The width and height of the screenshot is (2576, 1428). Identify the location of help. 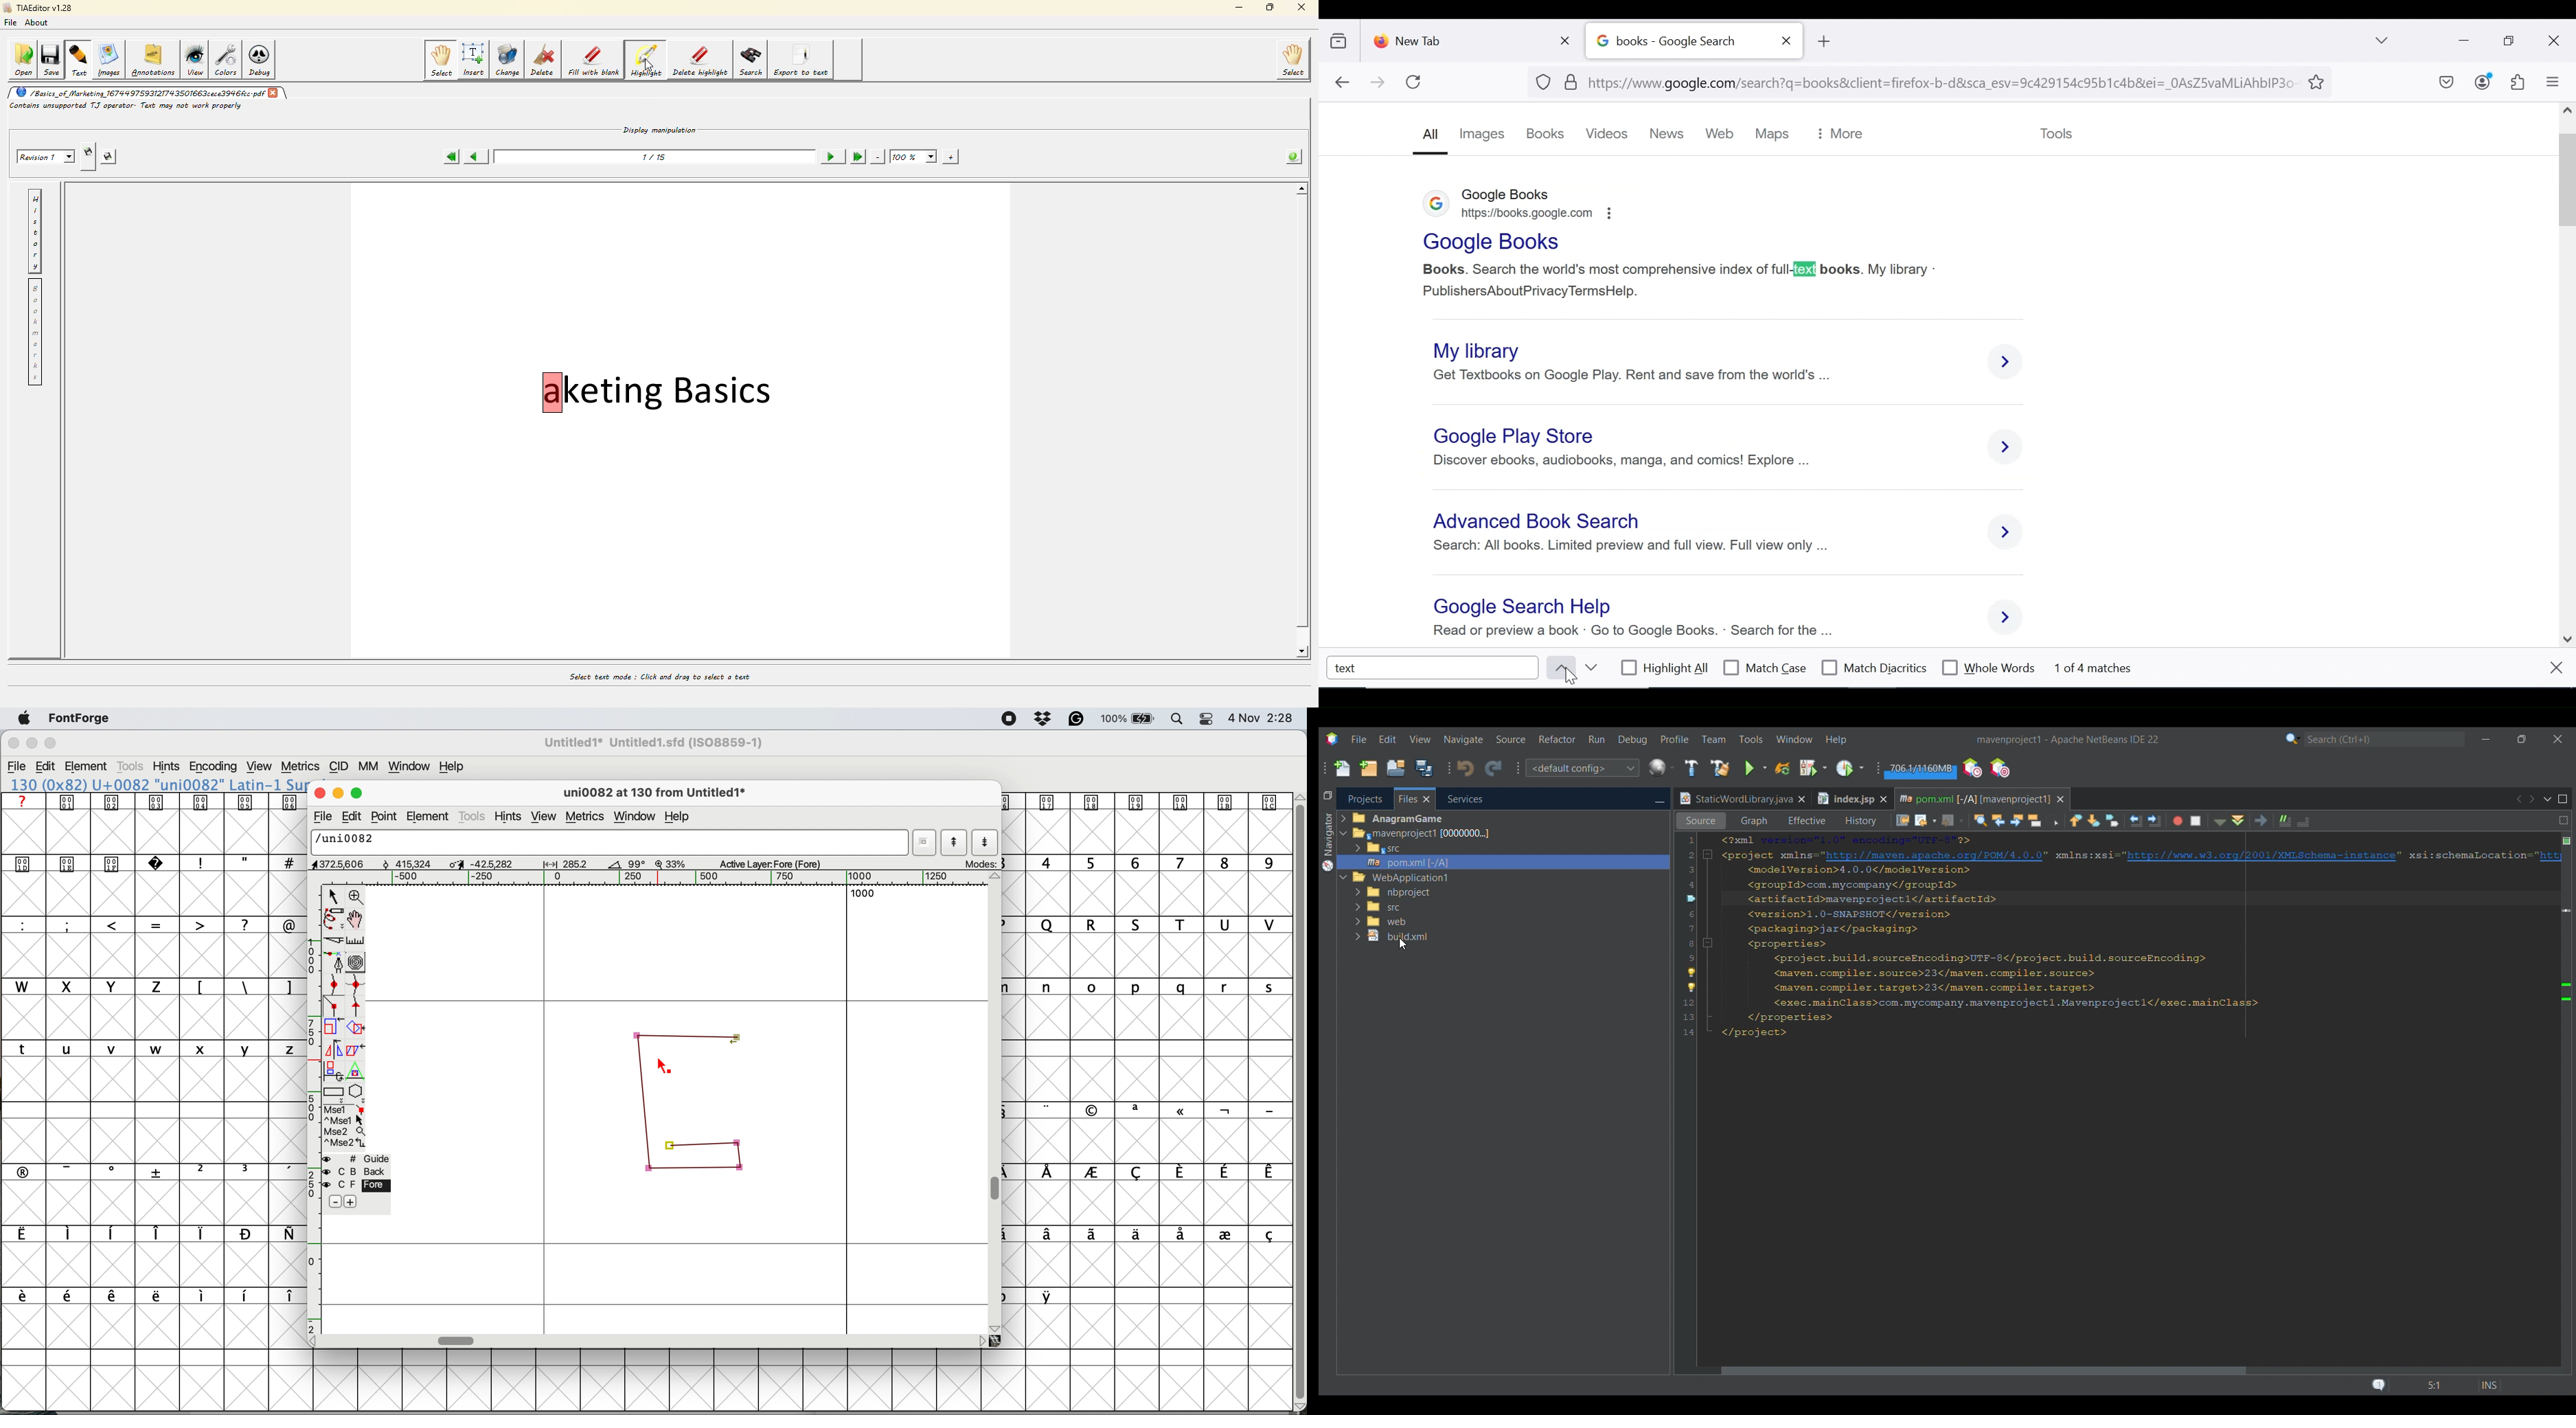
(454, 766).